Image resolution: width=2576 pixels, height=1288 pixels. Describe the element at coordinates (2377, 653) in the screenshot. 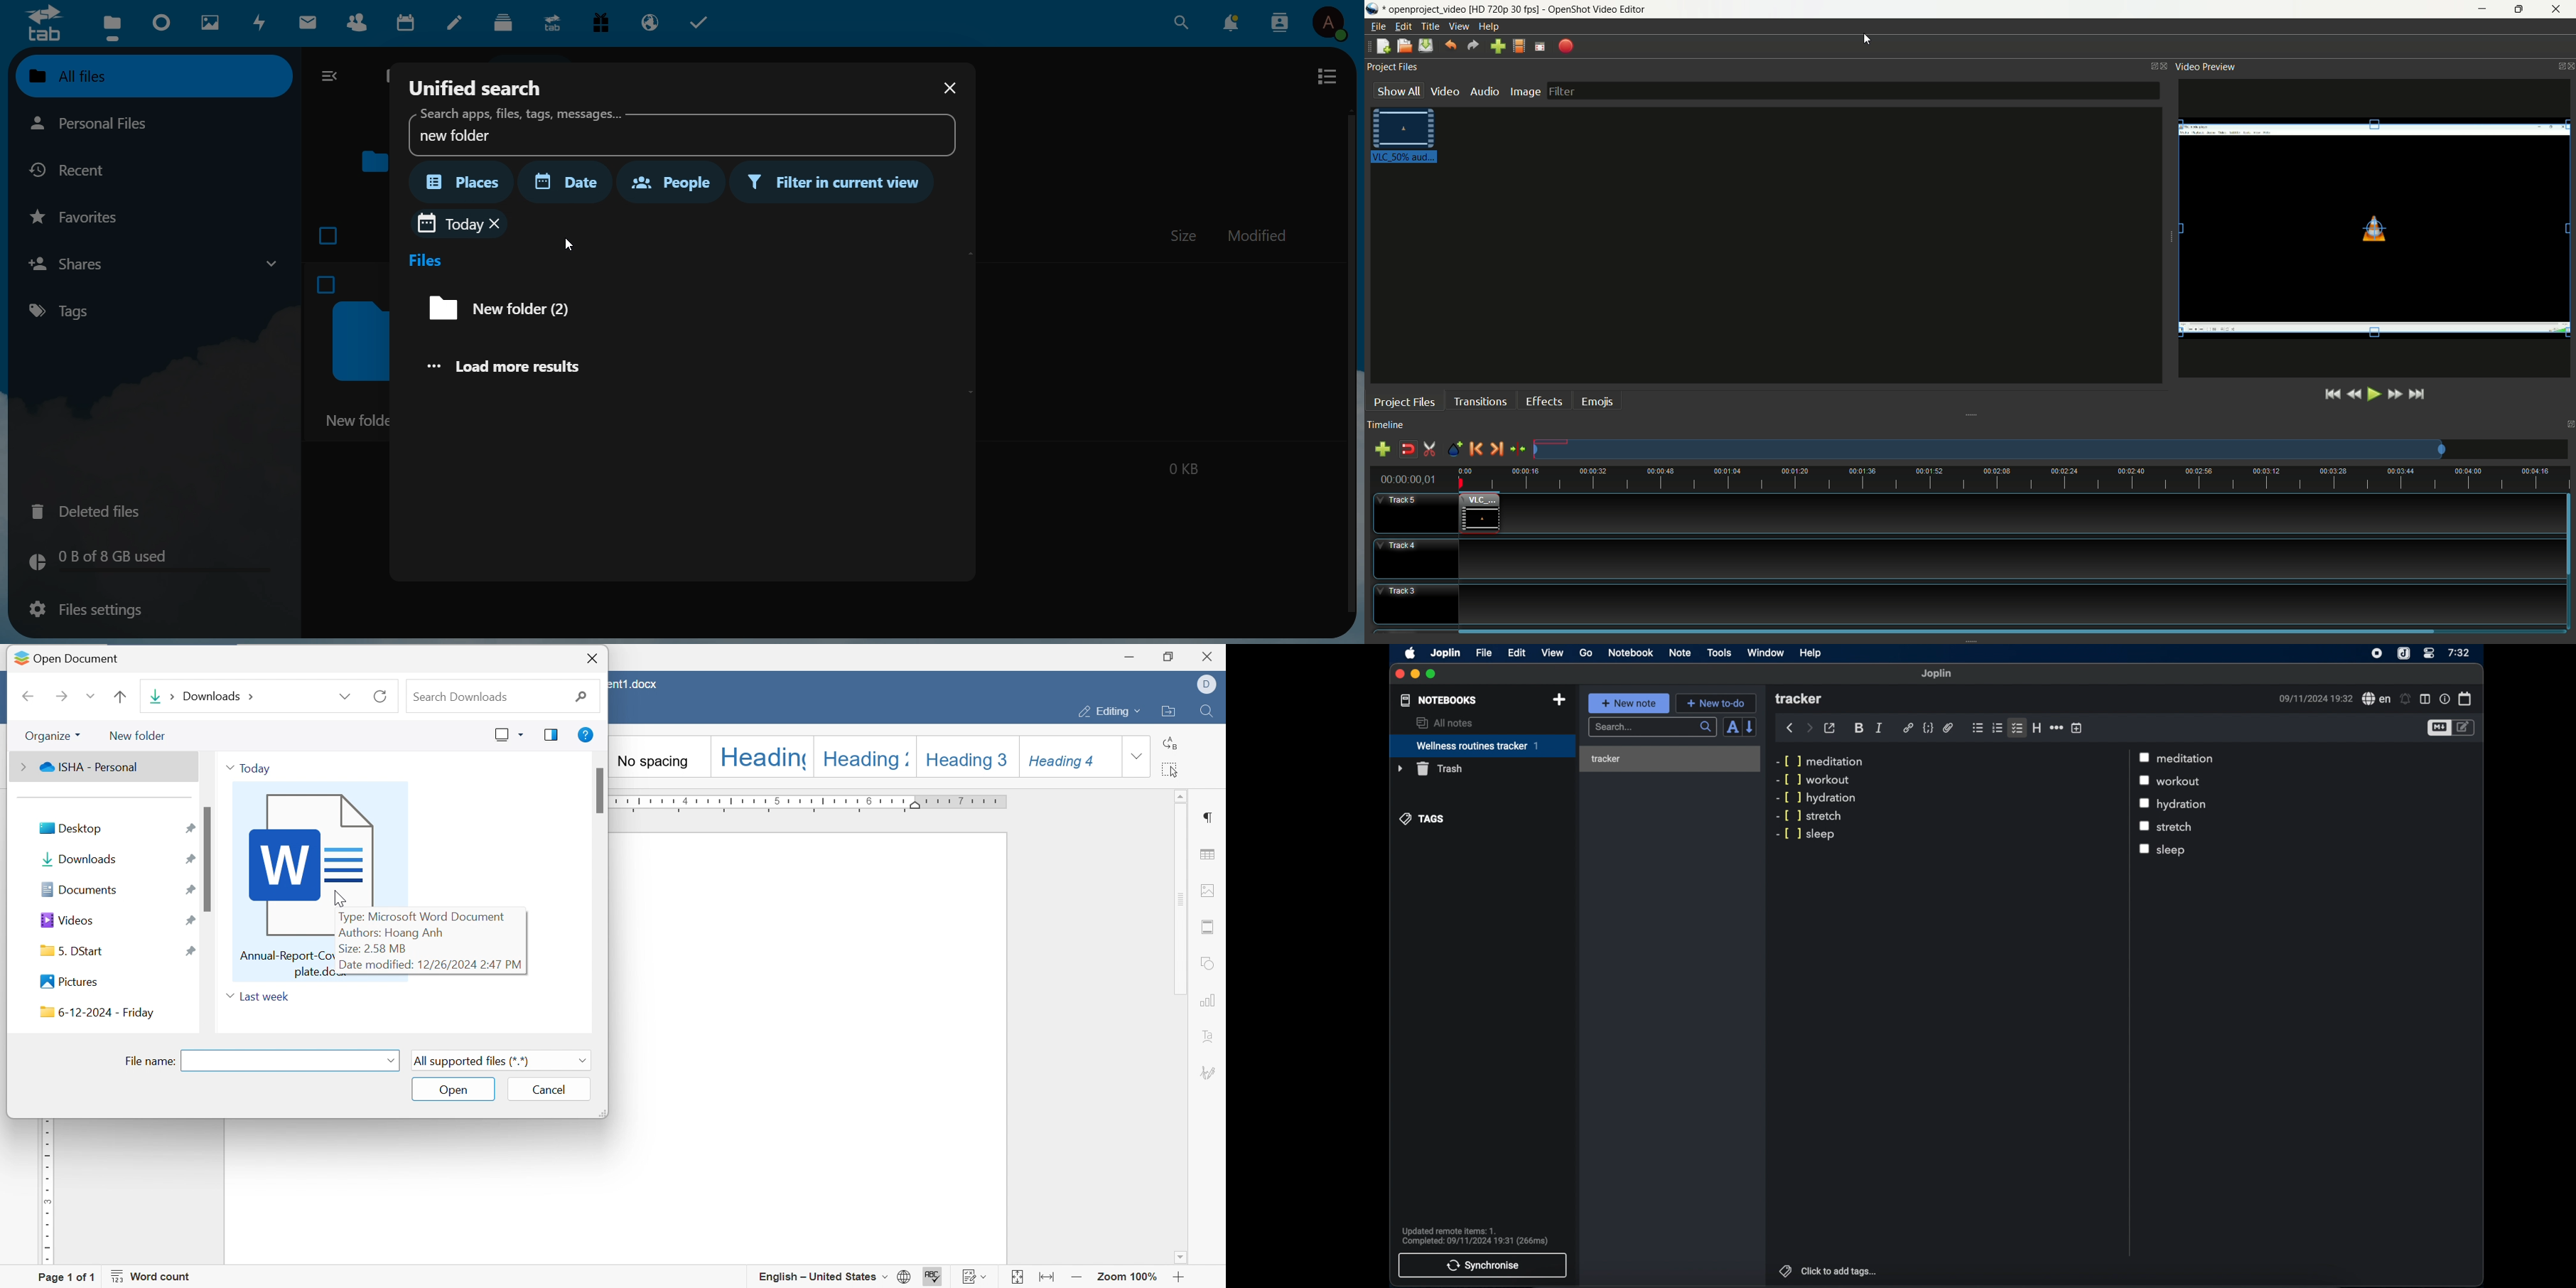

I see `screen recorder` at that location.